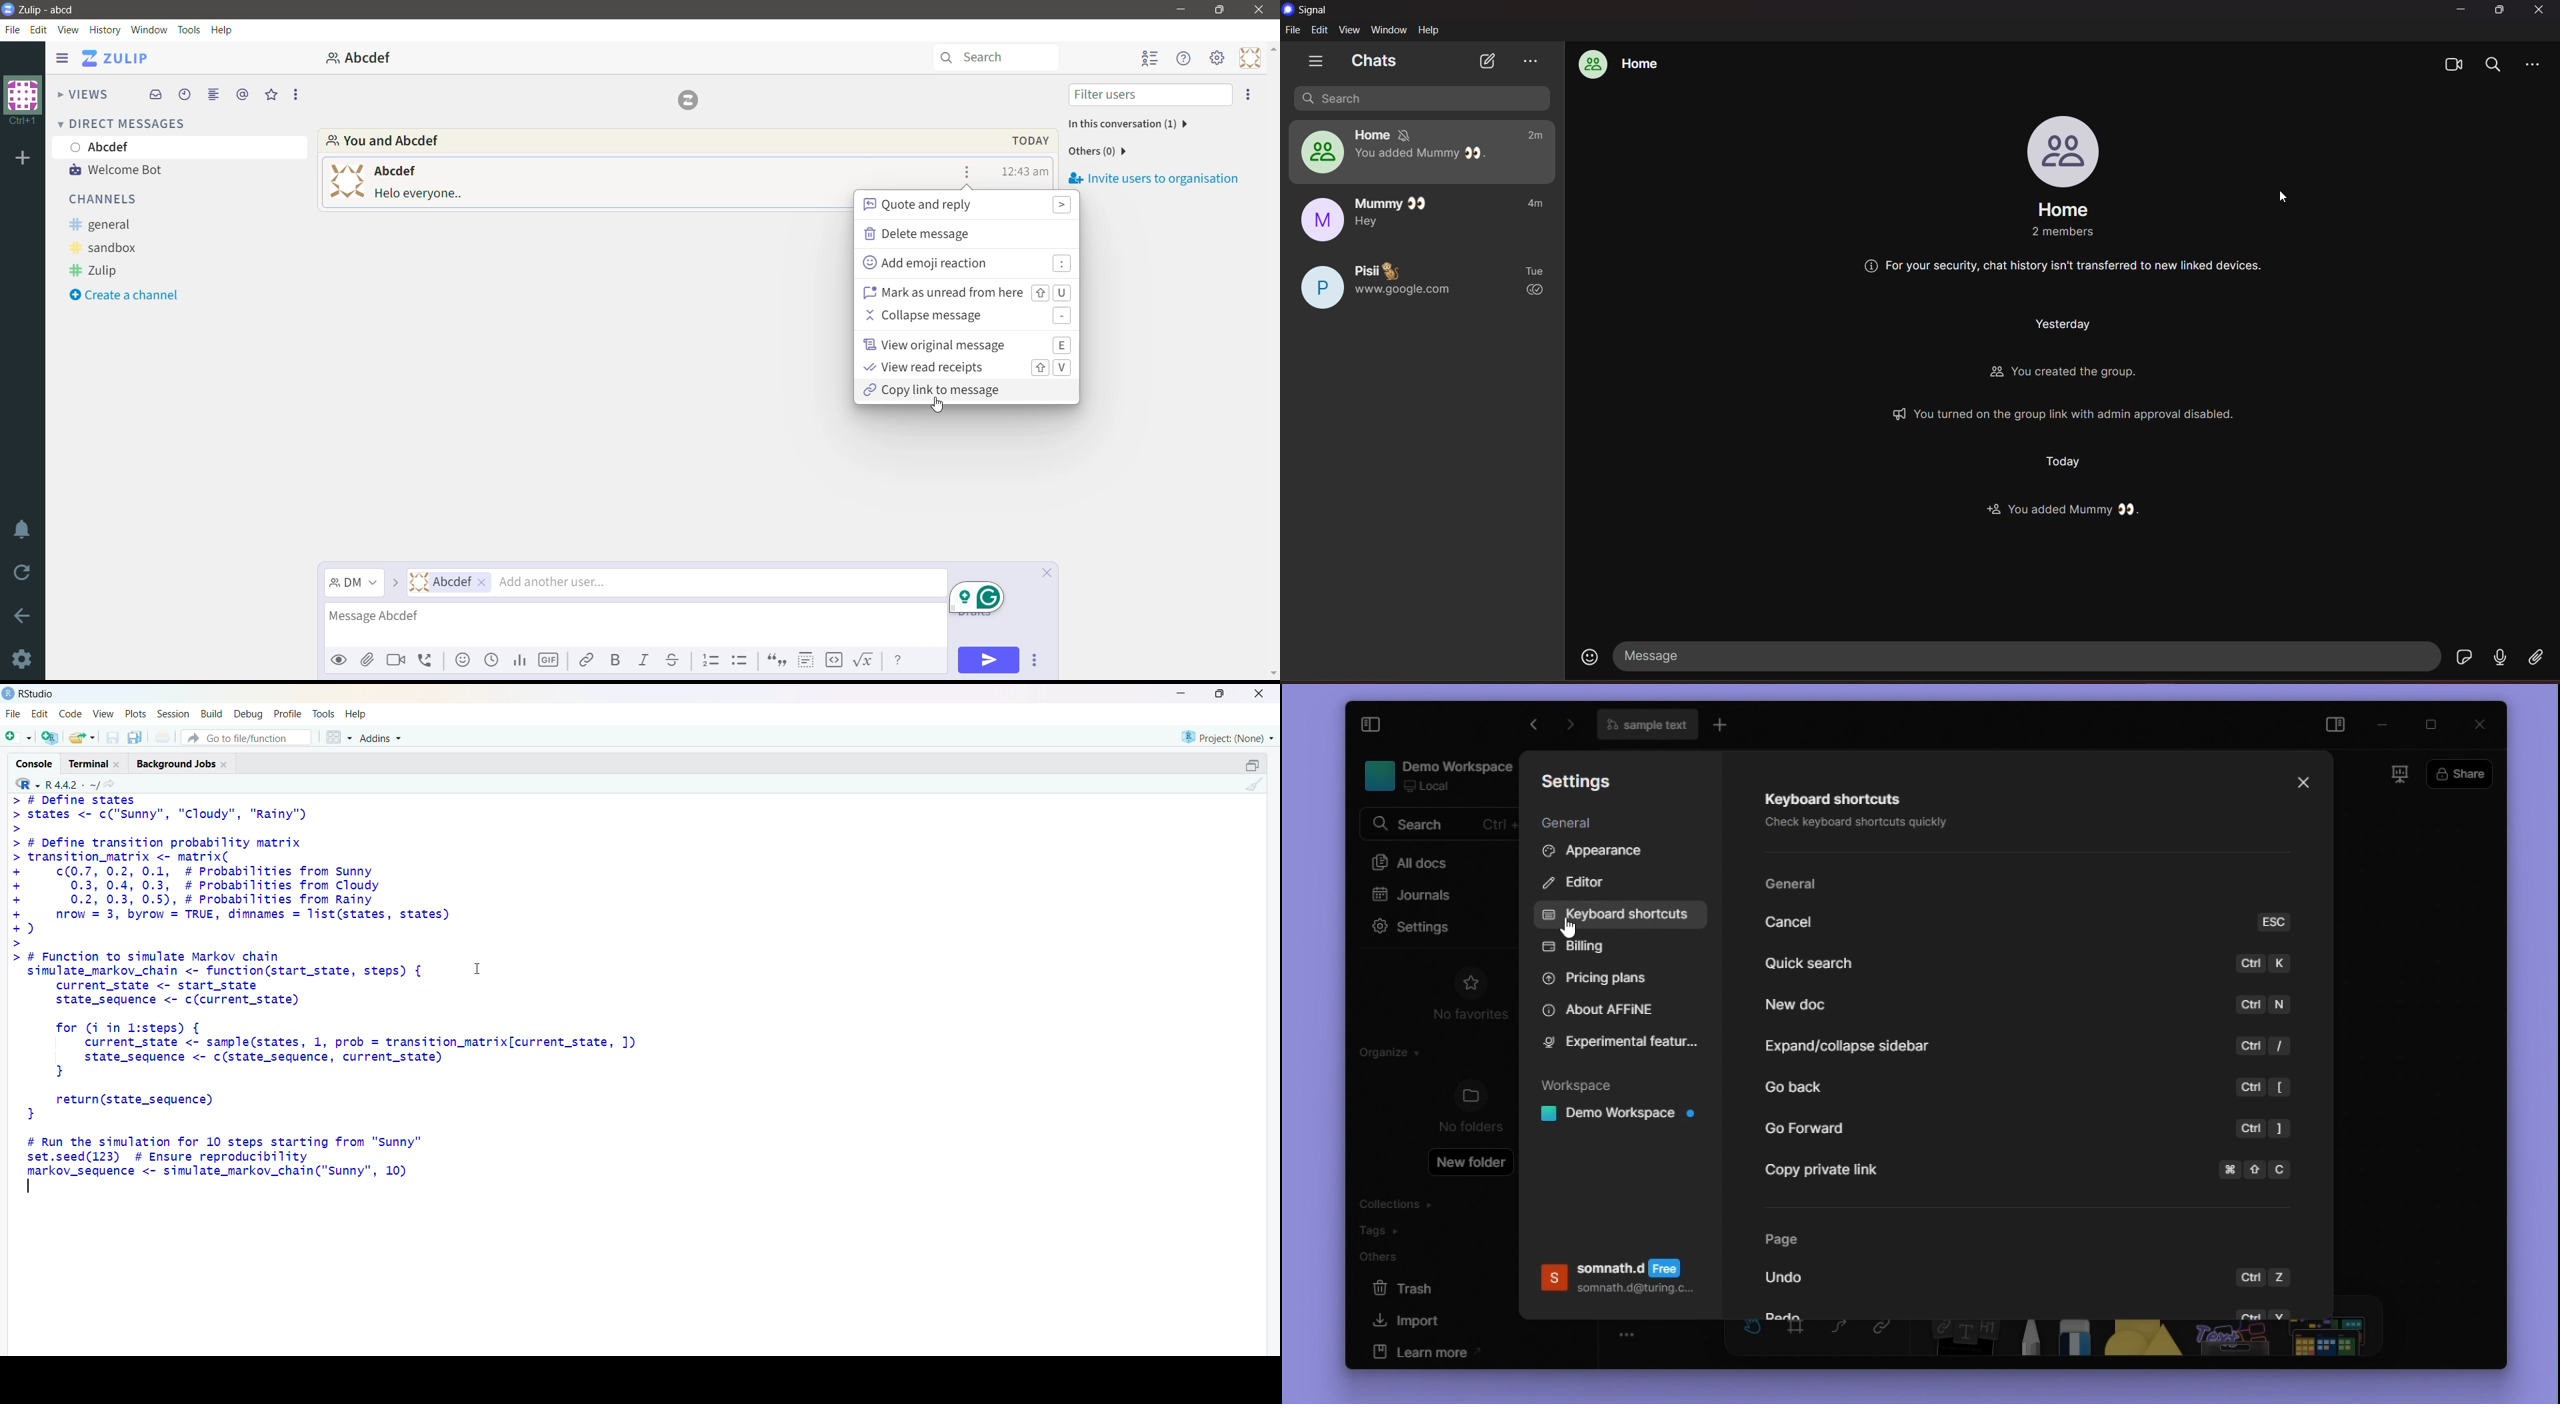 Image resolution: width=2576 pixels, height=1428 pixels. What do you see at coordinates (149, 29) in the screenshot?
I see `Window` at bounding box center [149, 29].